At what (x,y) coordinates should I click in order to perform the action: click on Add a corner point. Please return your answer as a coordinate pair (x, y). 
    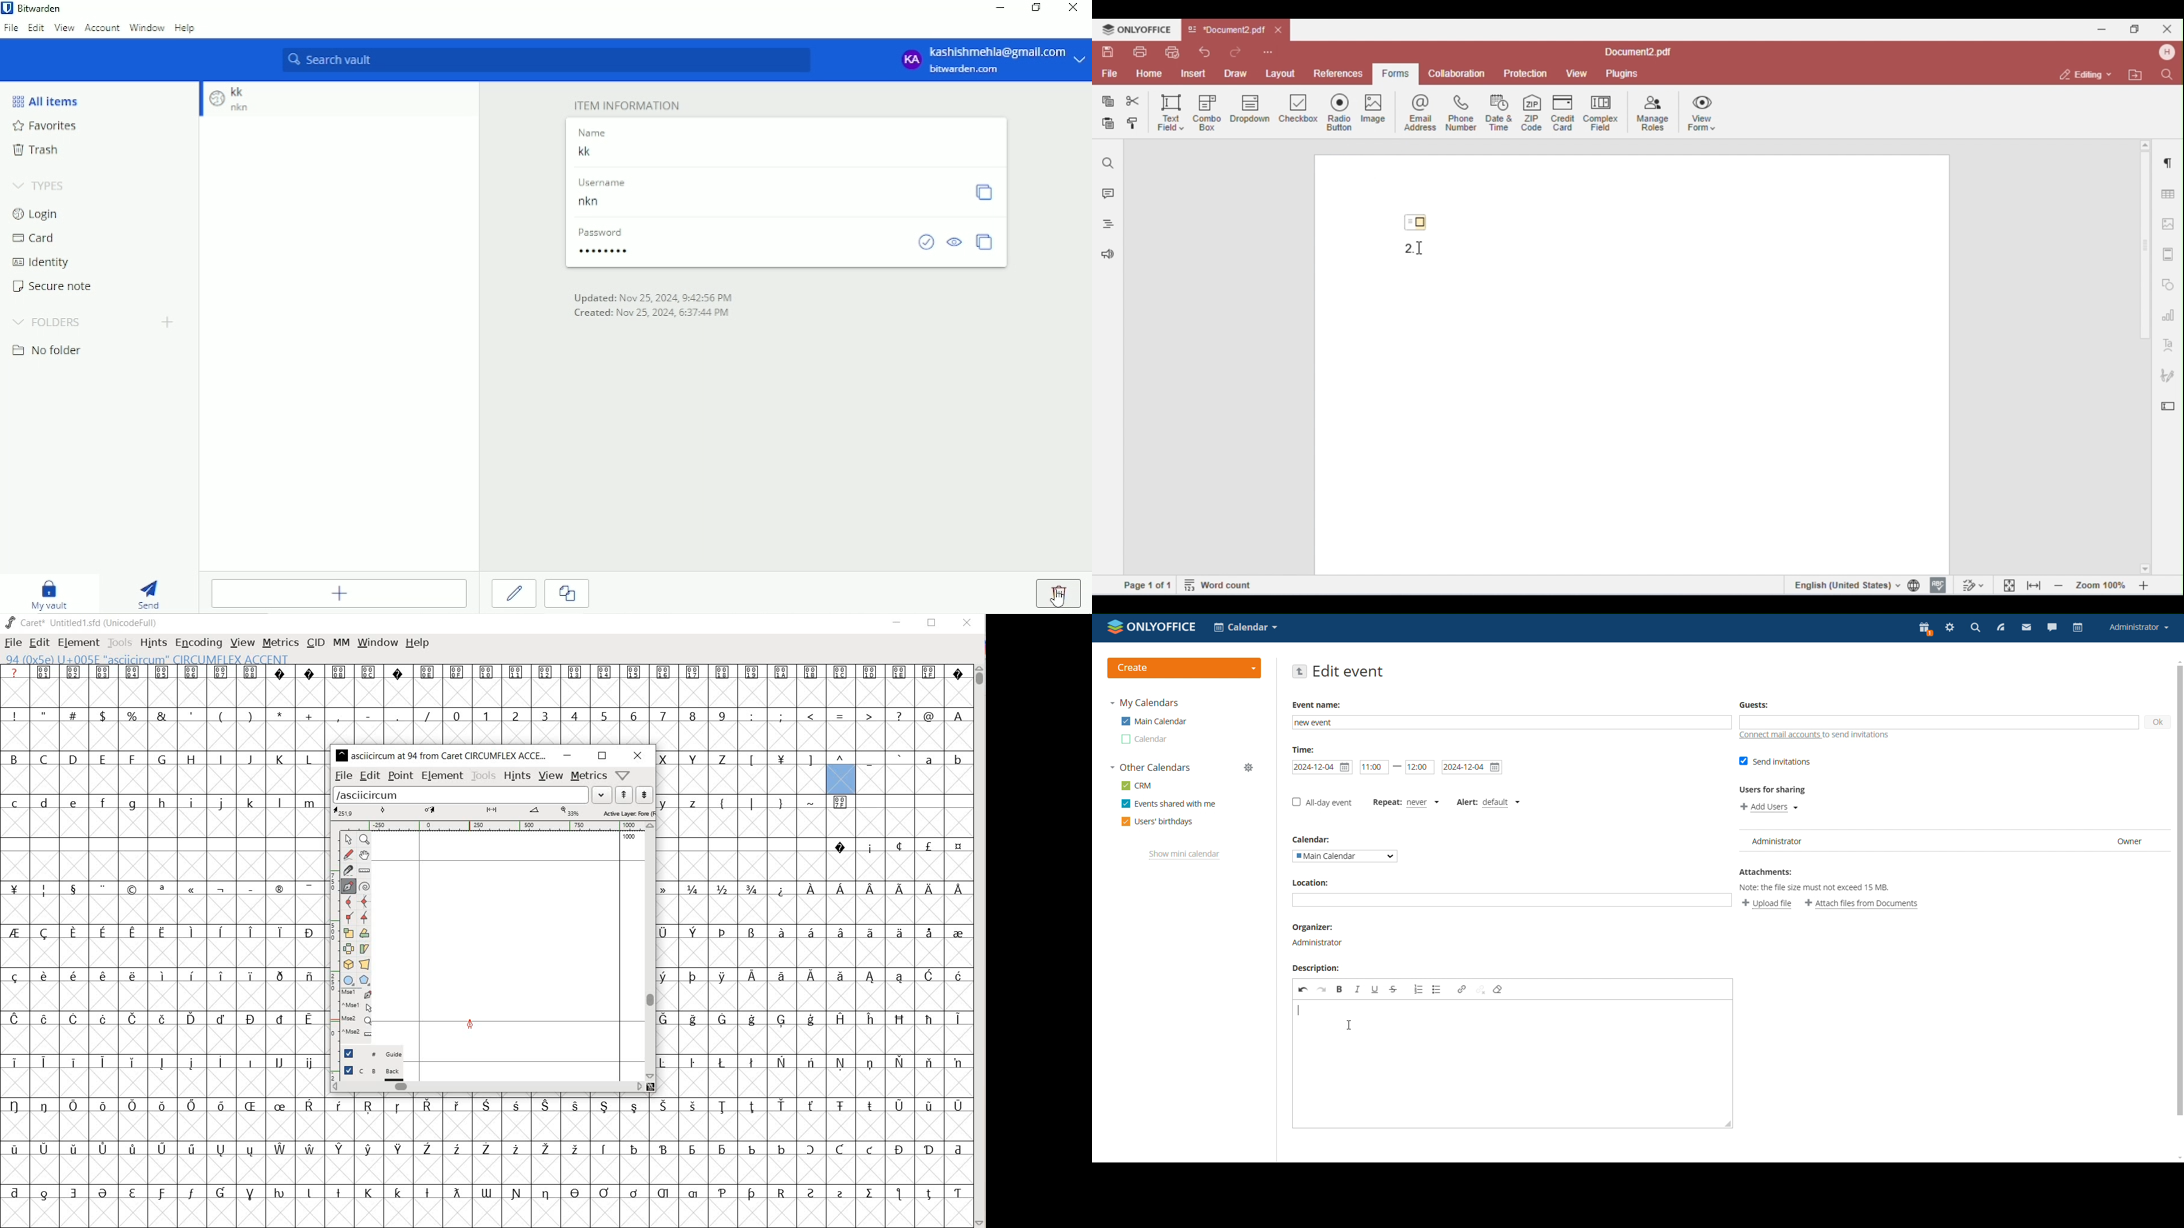
    Looking at the image, I should click on (365, 917).